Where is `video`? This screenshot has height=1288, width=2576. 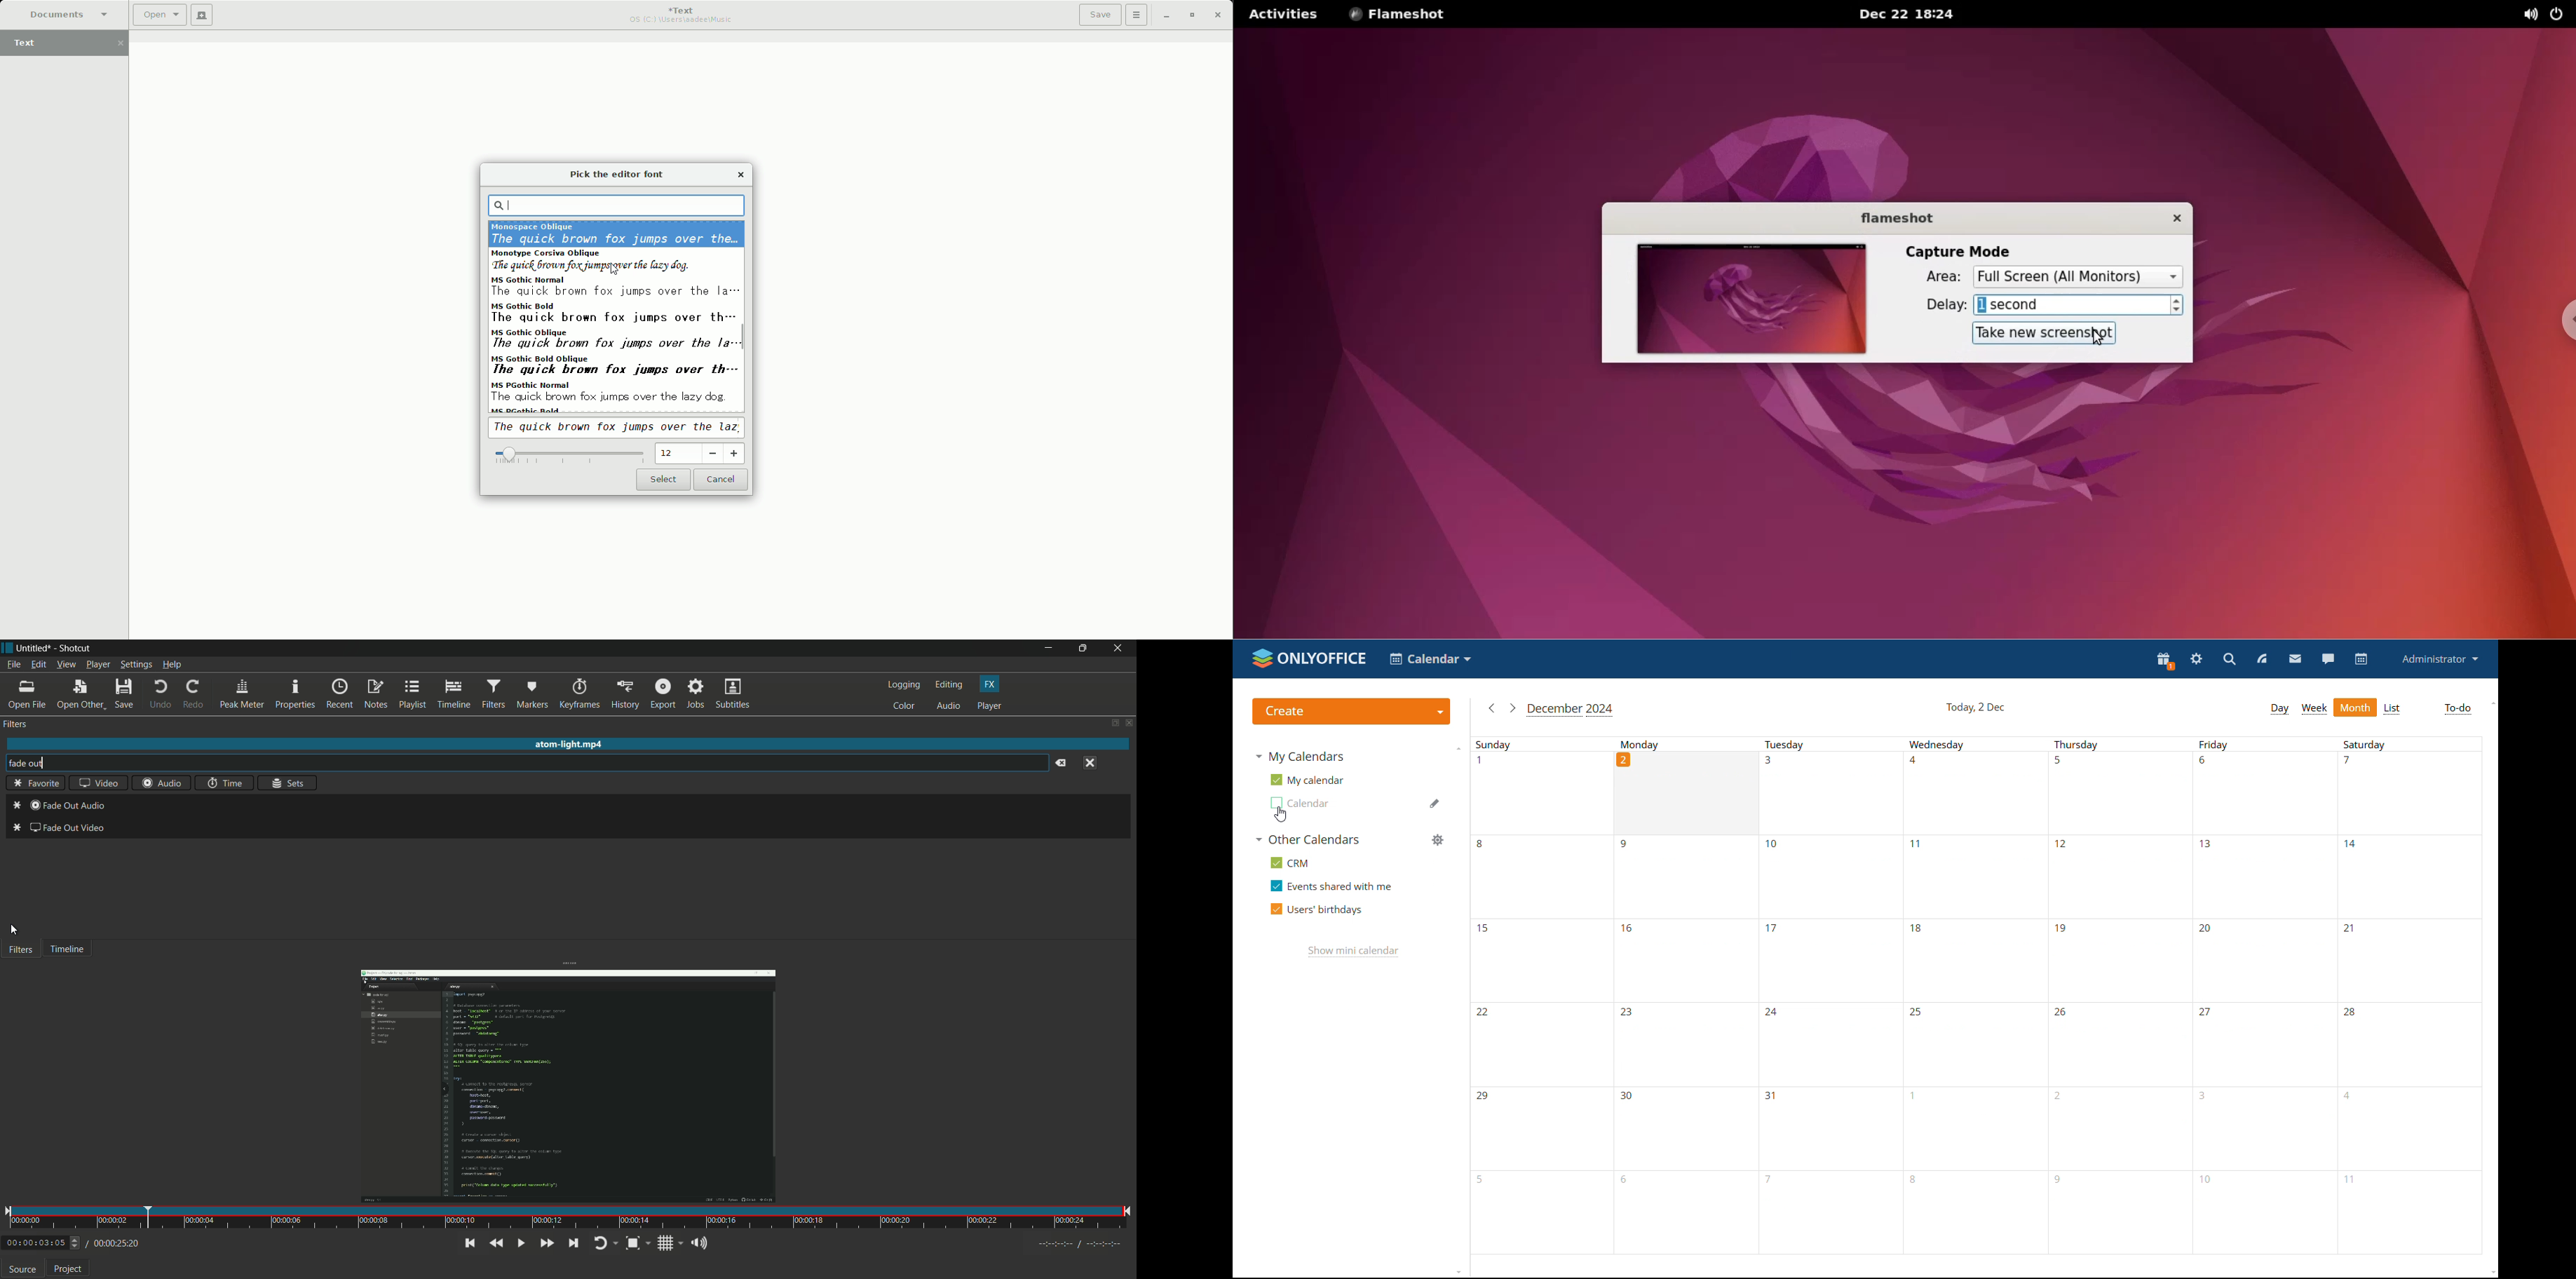
video is located at coordinates (95, 785).